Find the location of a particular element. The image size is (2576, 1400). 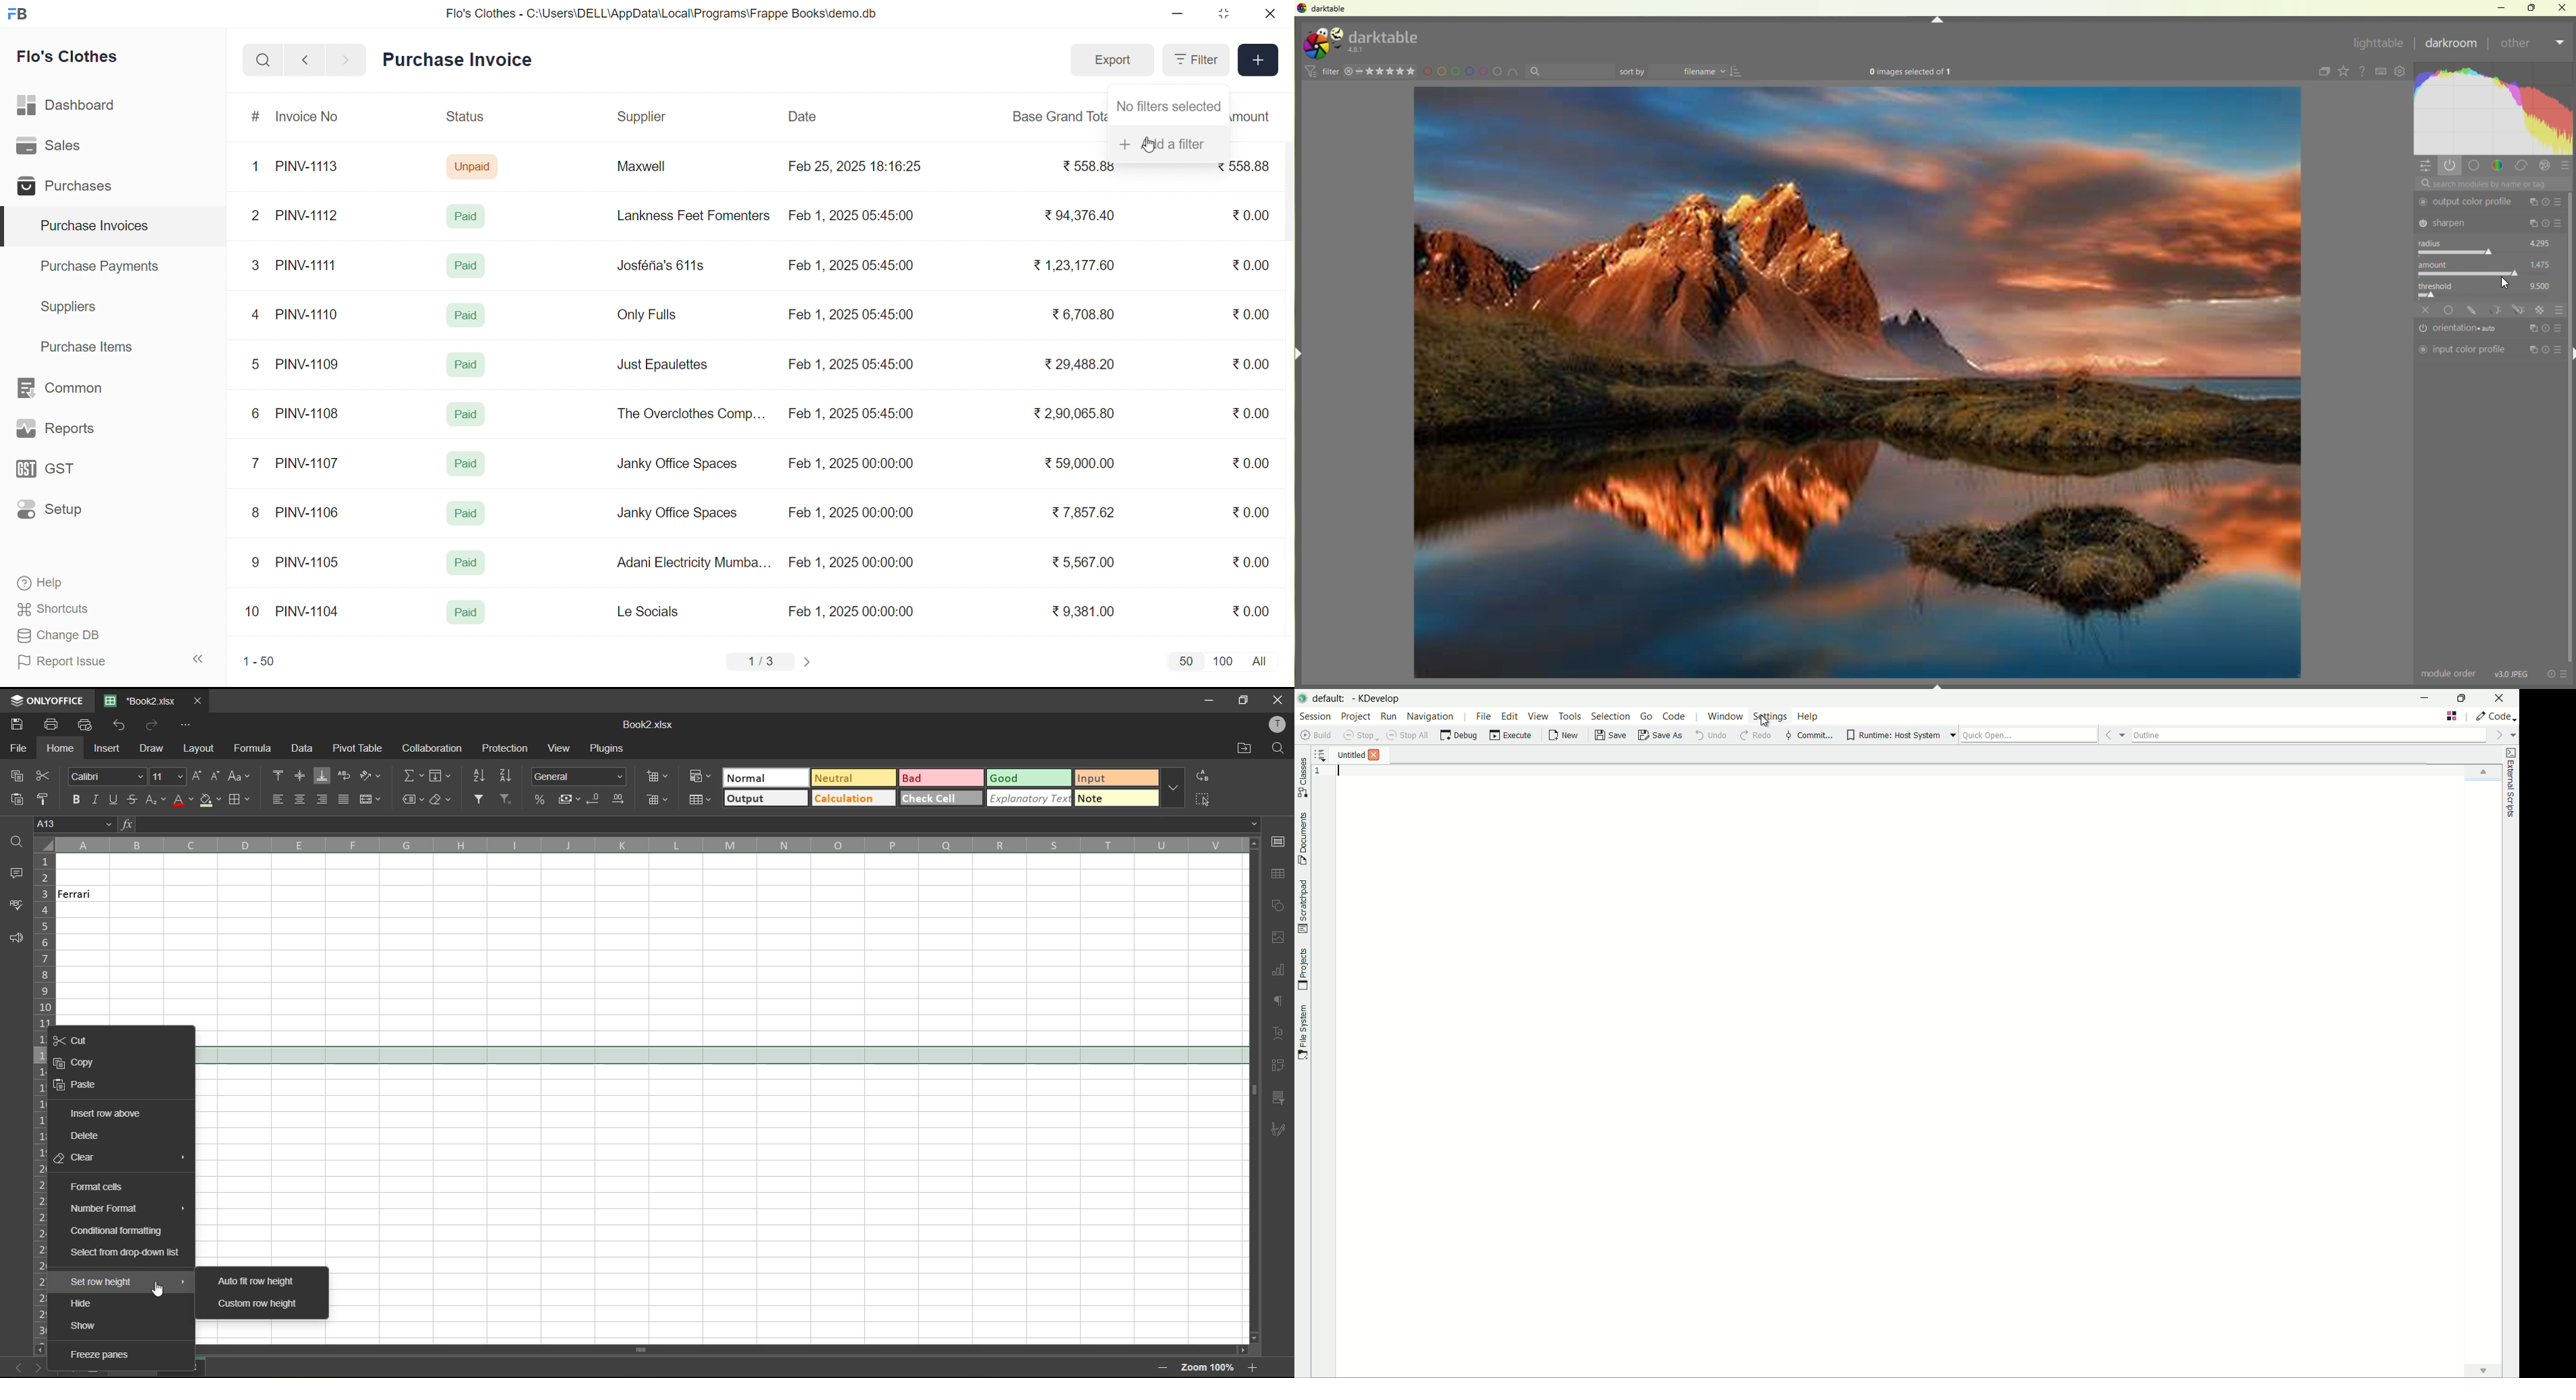

Change DB is located at coordinates (85, 636).